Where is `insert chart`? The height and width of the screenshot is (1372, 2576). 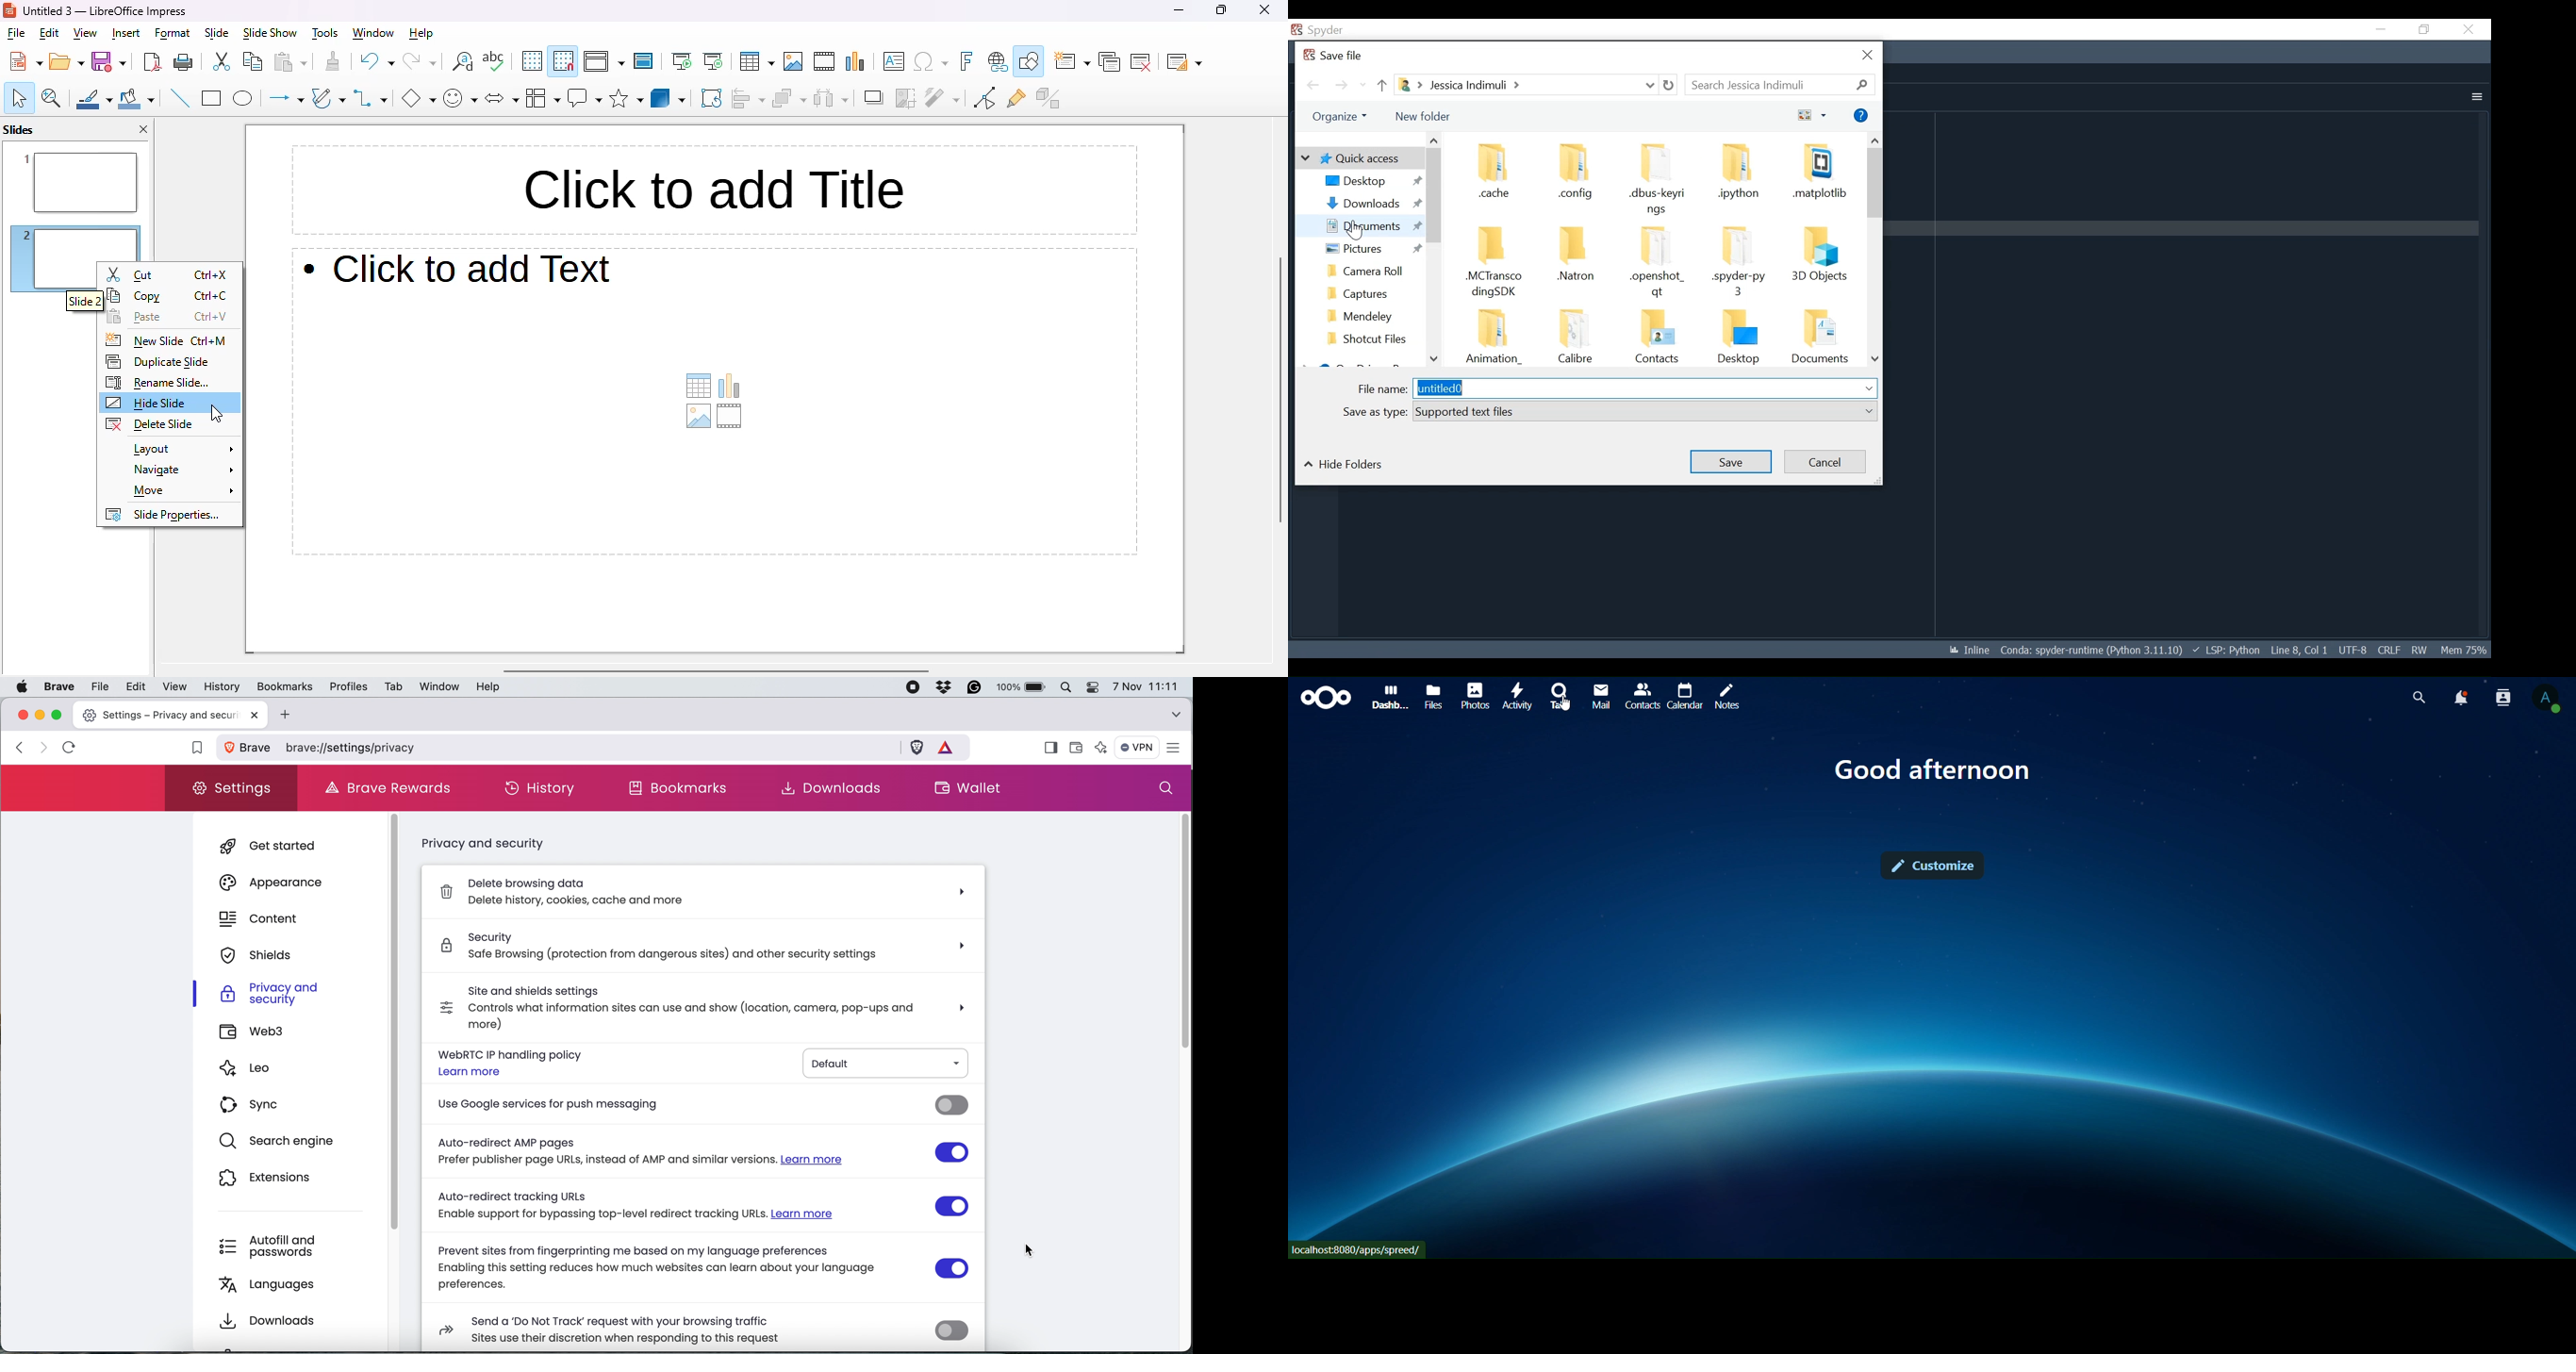
insert chart is located at coordinates (730, 385).